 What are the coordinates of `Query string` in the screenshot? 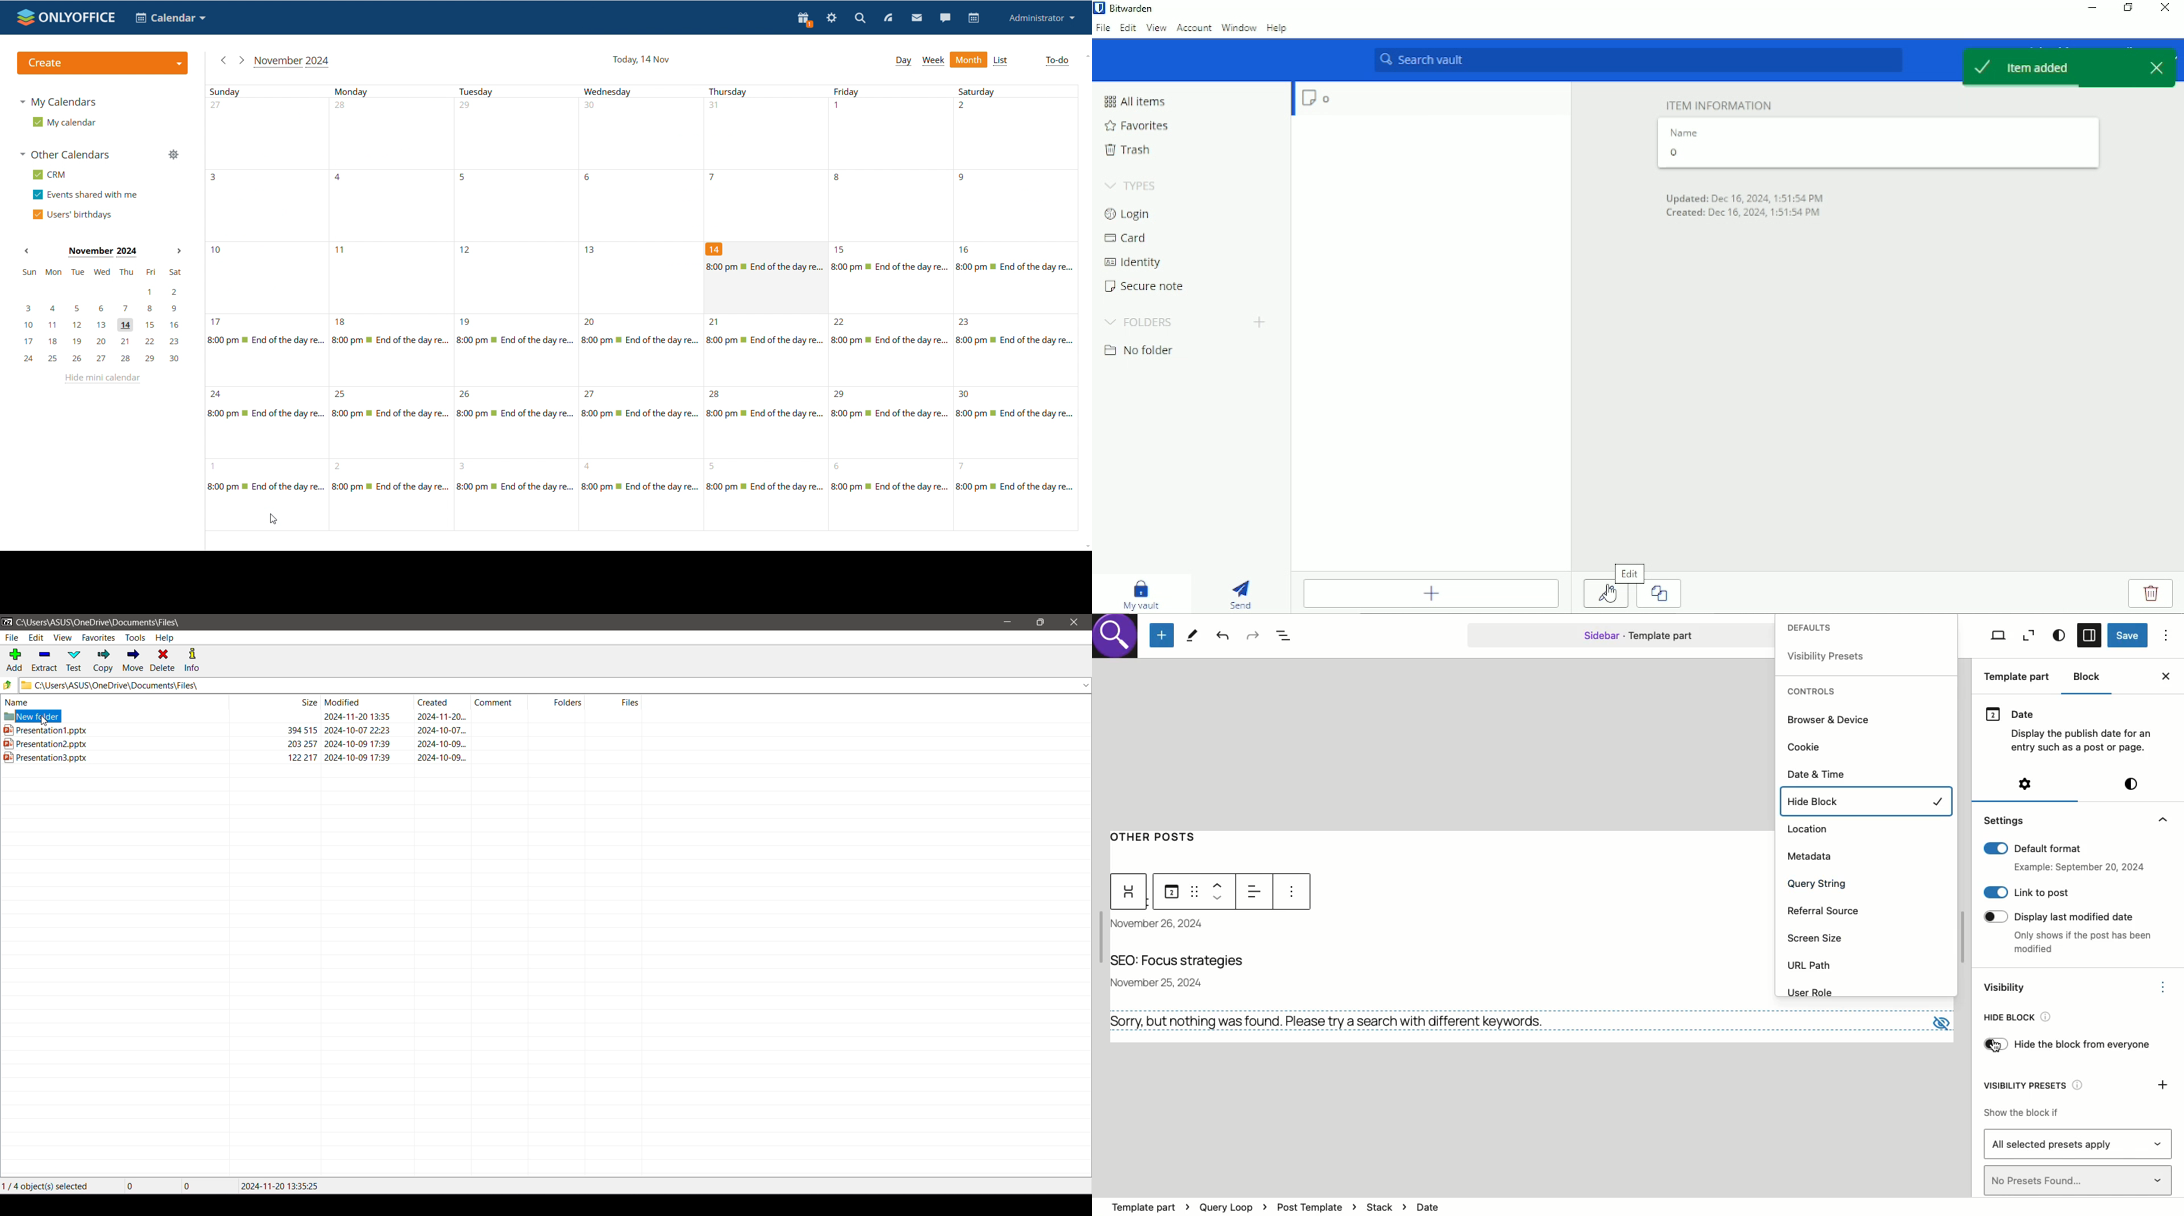 It's located at (1820, 884).